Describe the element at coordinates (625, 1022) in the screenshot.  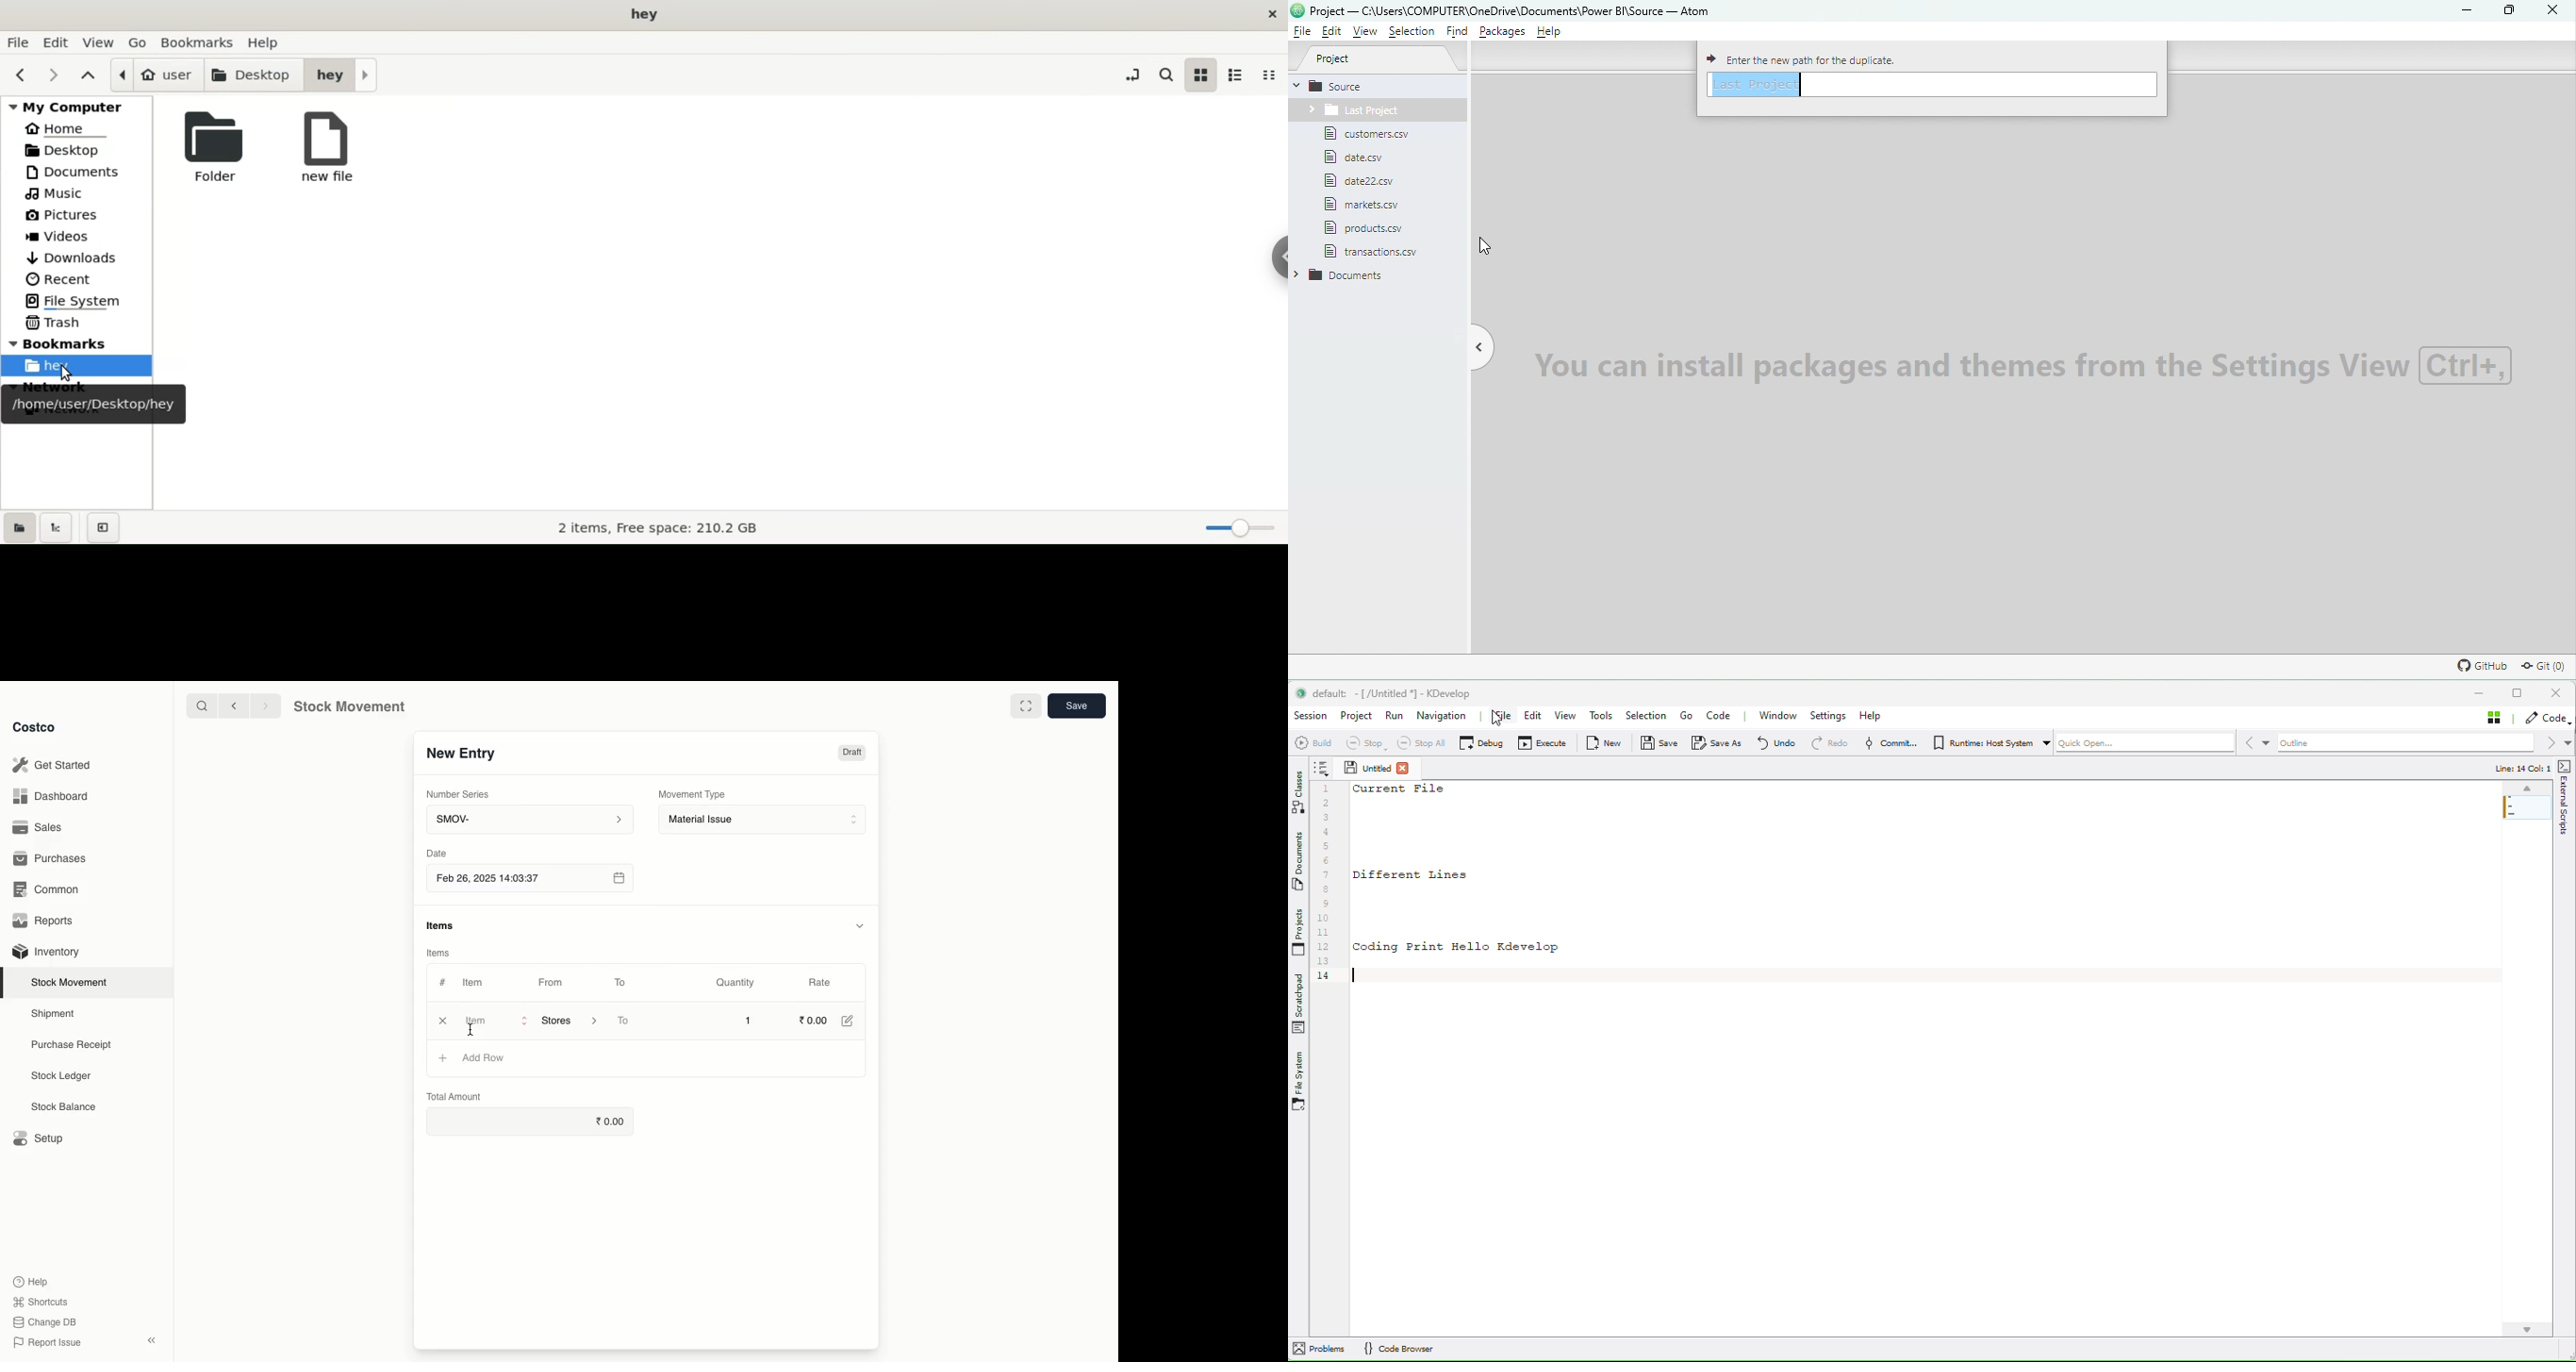
I see `To` at that location.